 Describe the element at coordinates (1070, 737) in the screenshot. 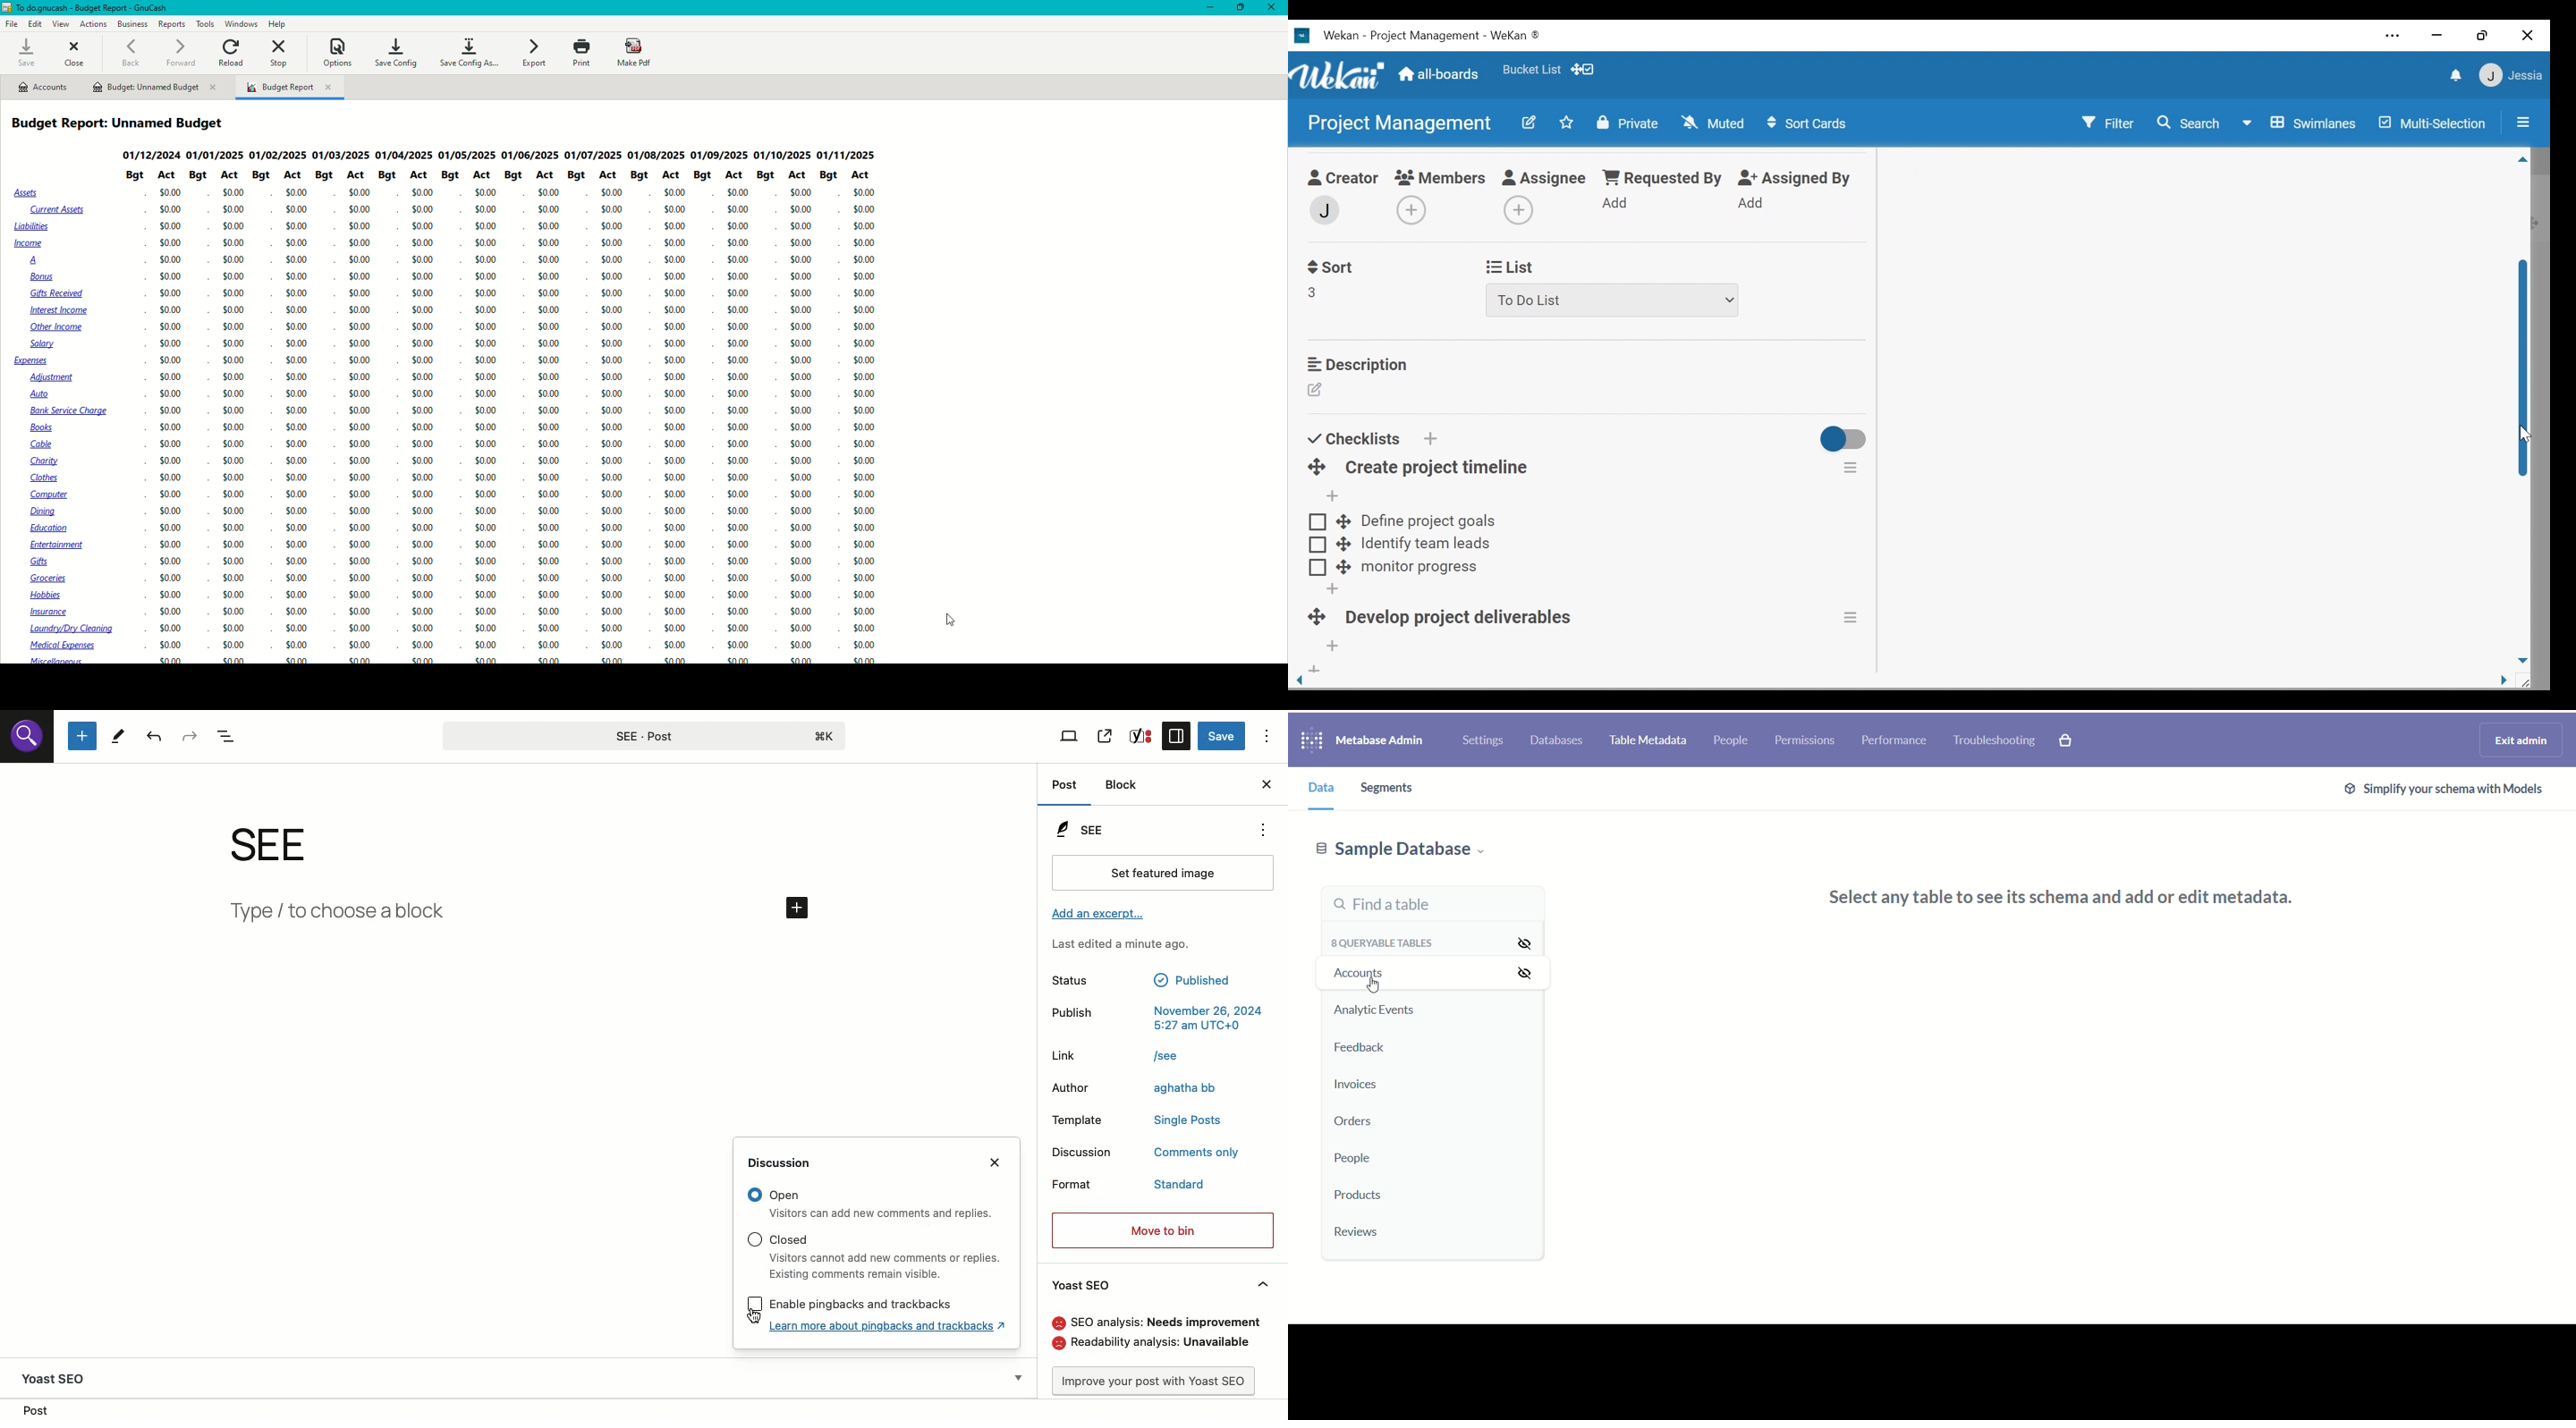

I see `View` at that location.